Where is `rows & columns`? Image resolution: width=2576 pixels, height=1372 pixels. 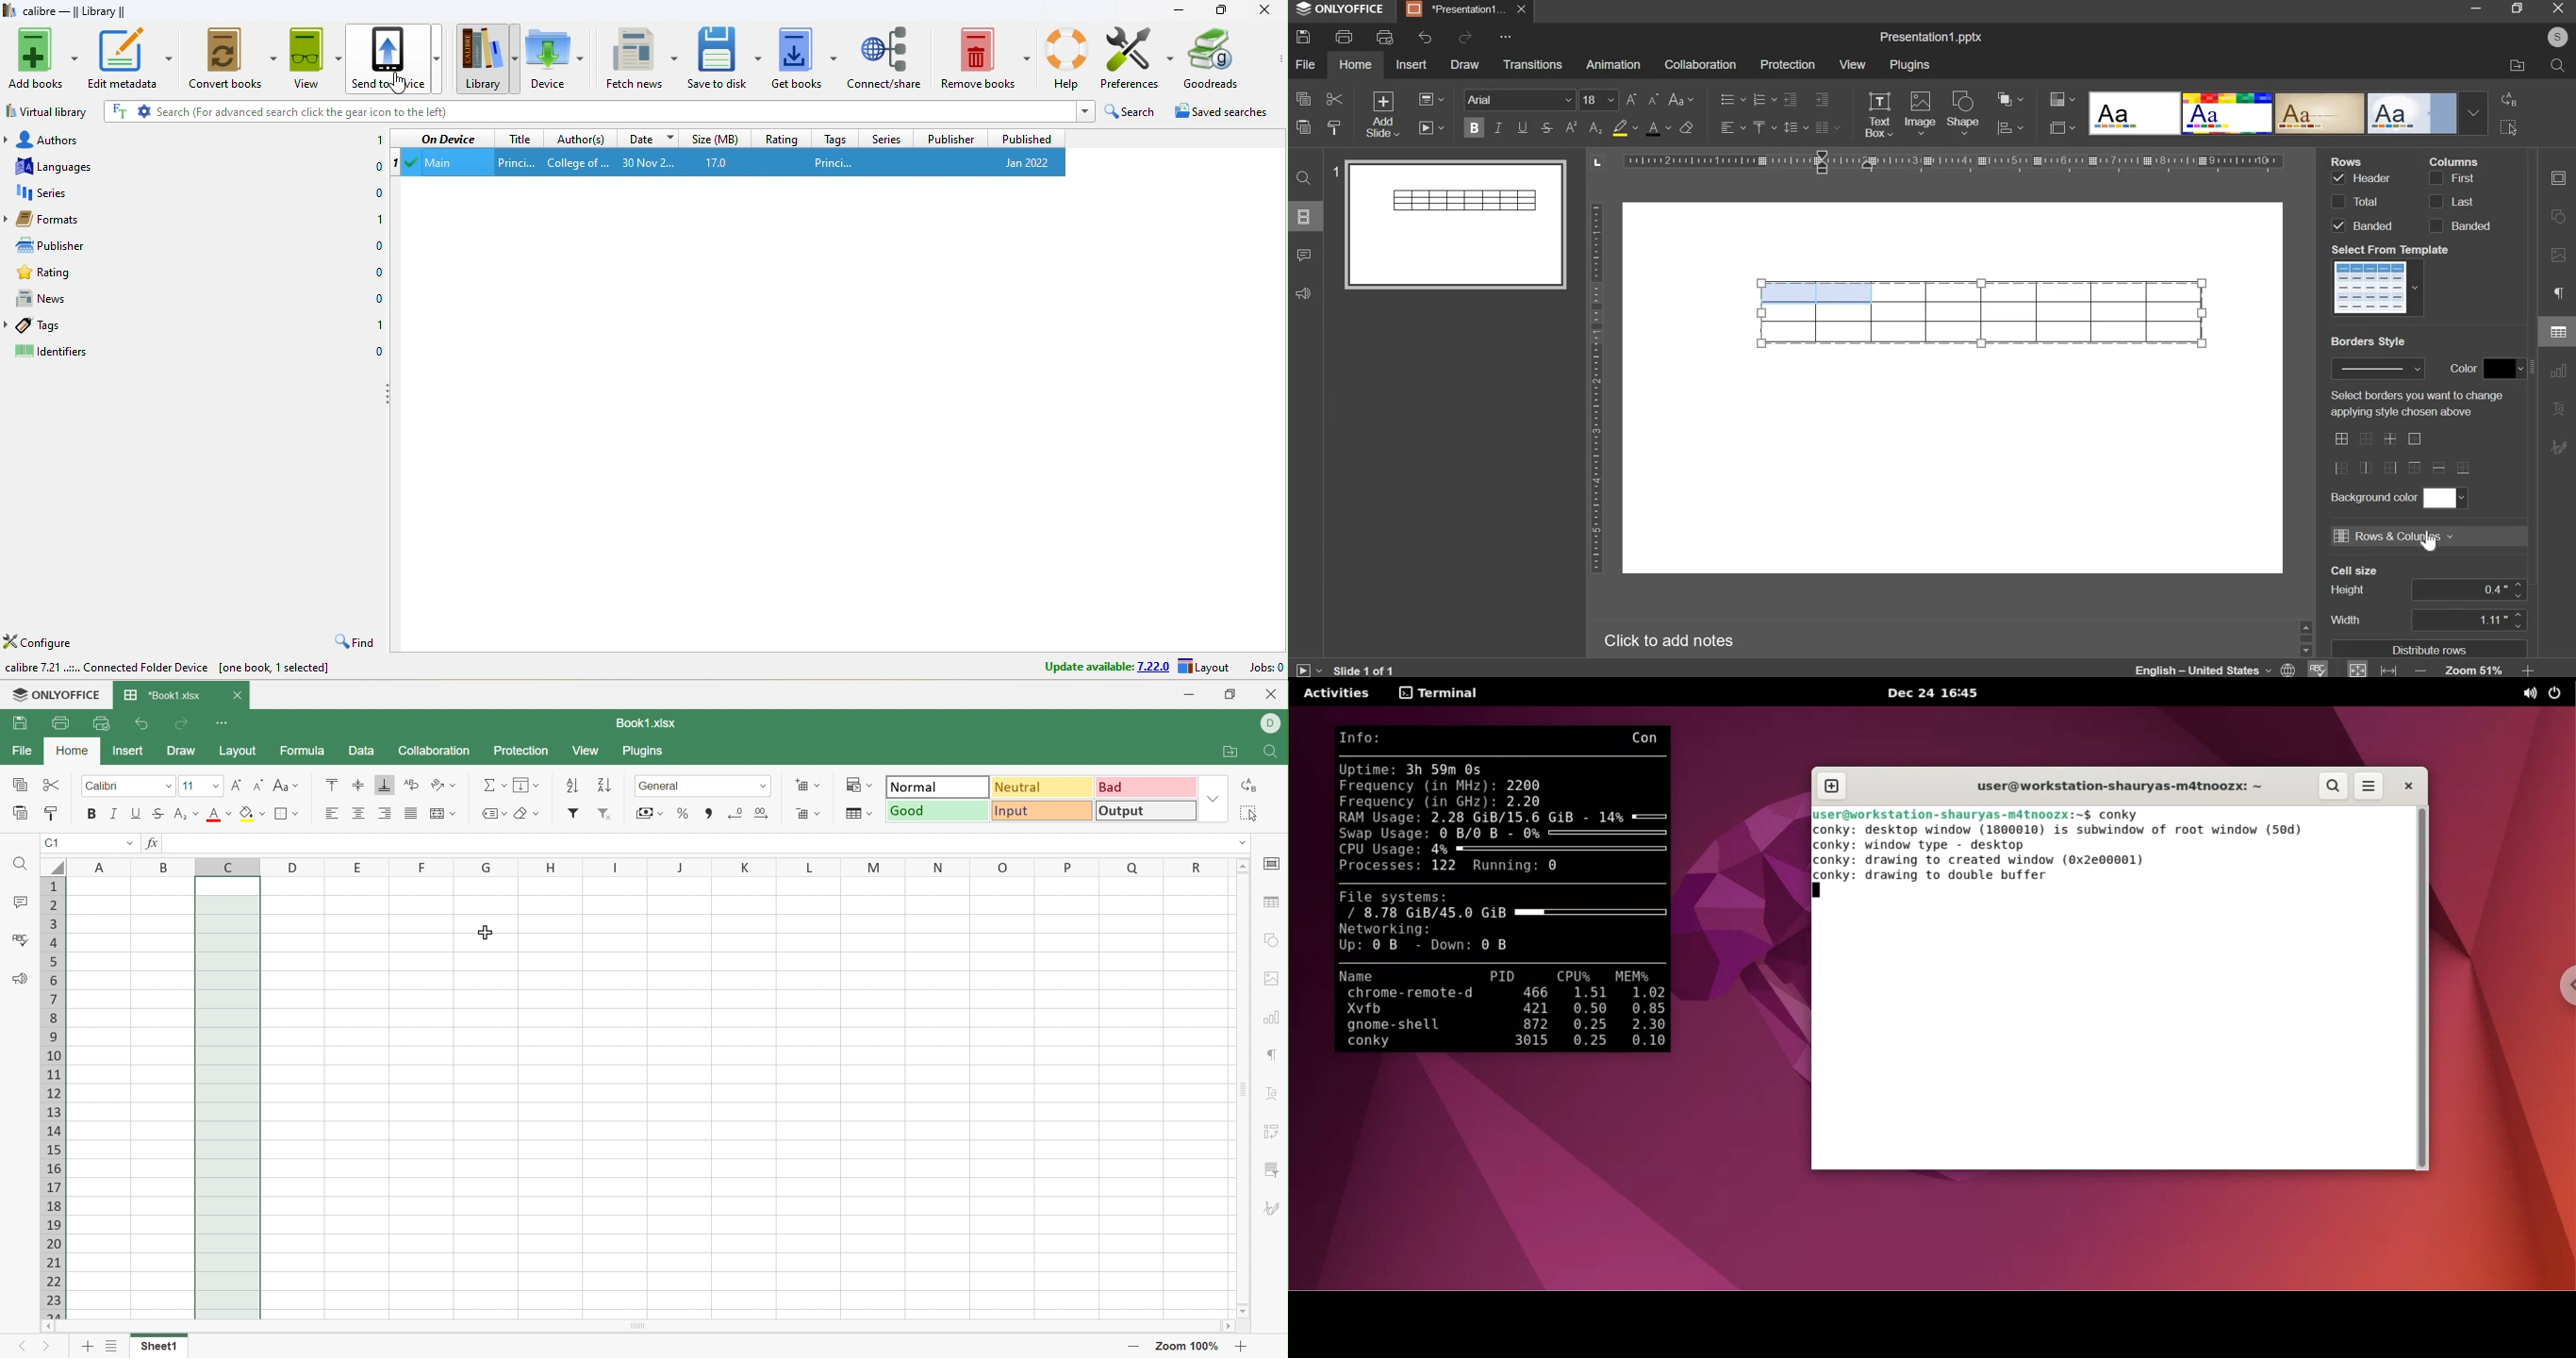 rows & columns is located at coordinates (2393, 536).